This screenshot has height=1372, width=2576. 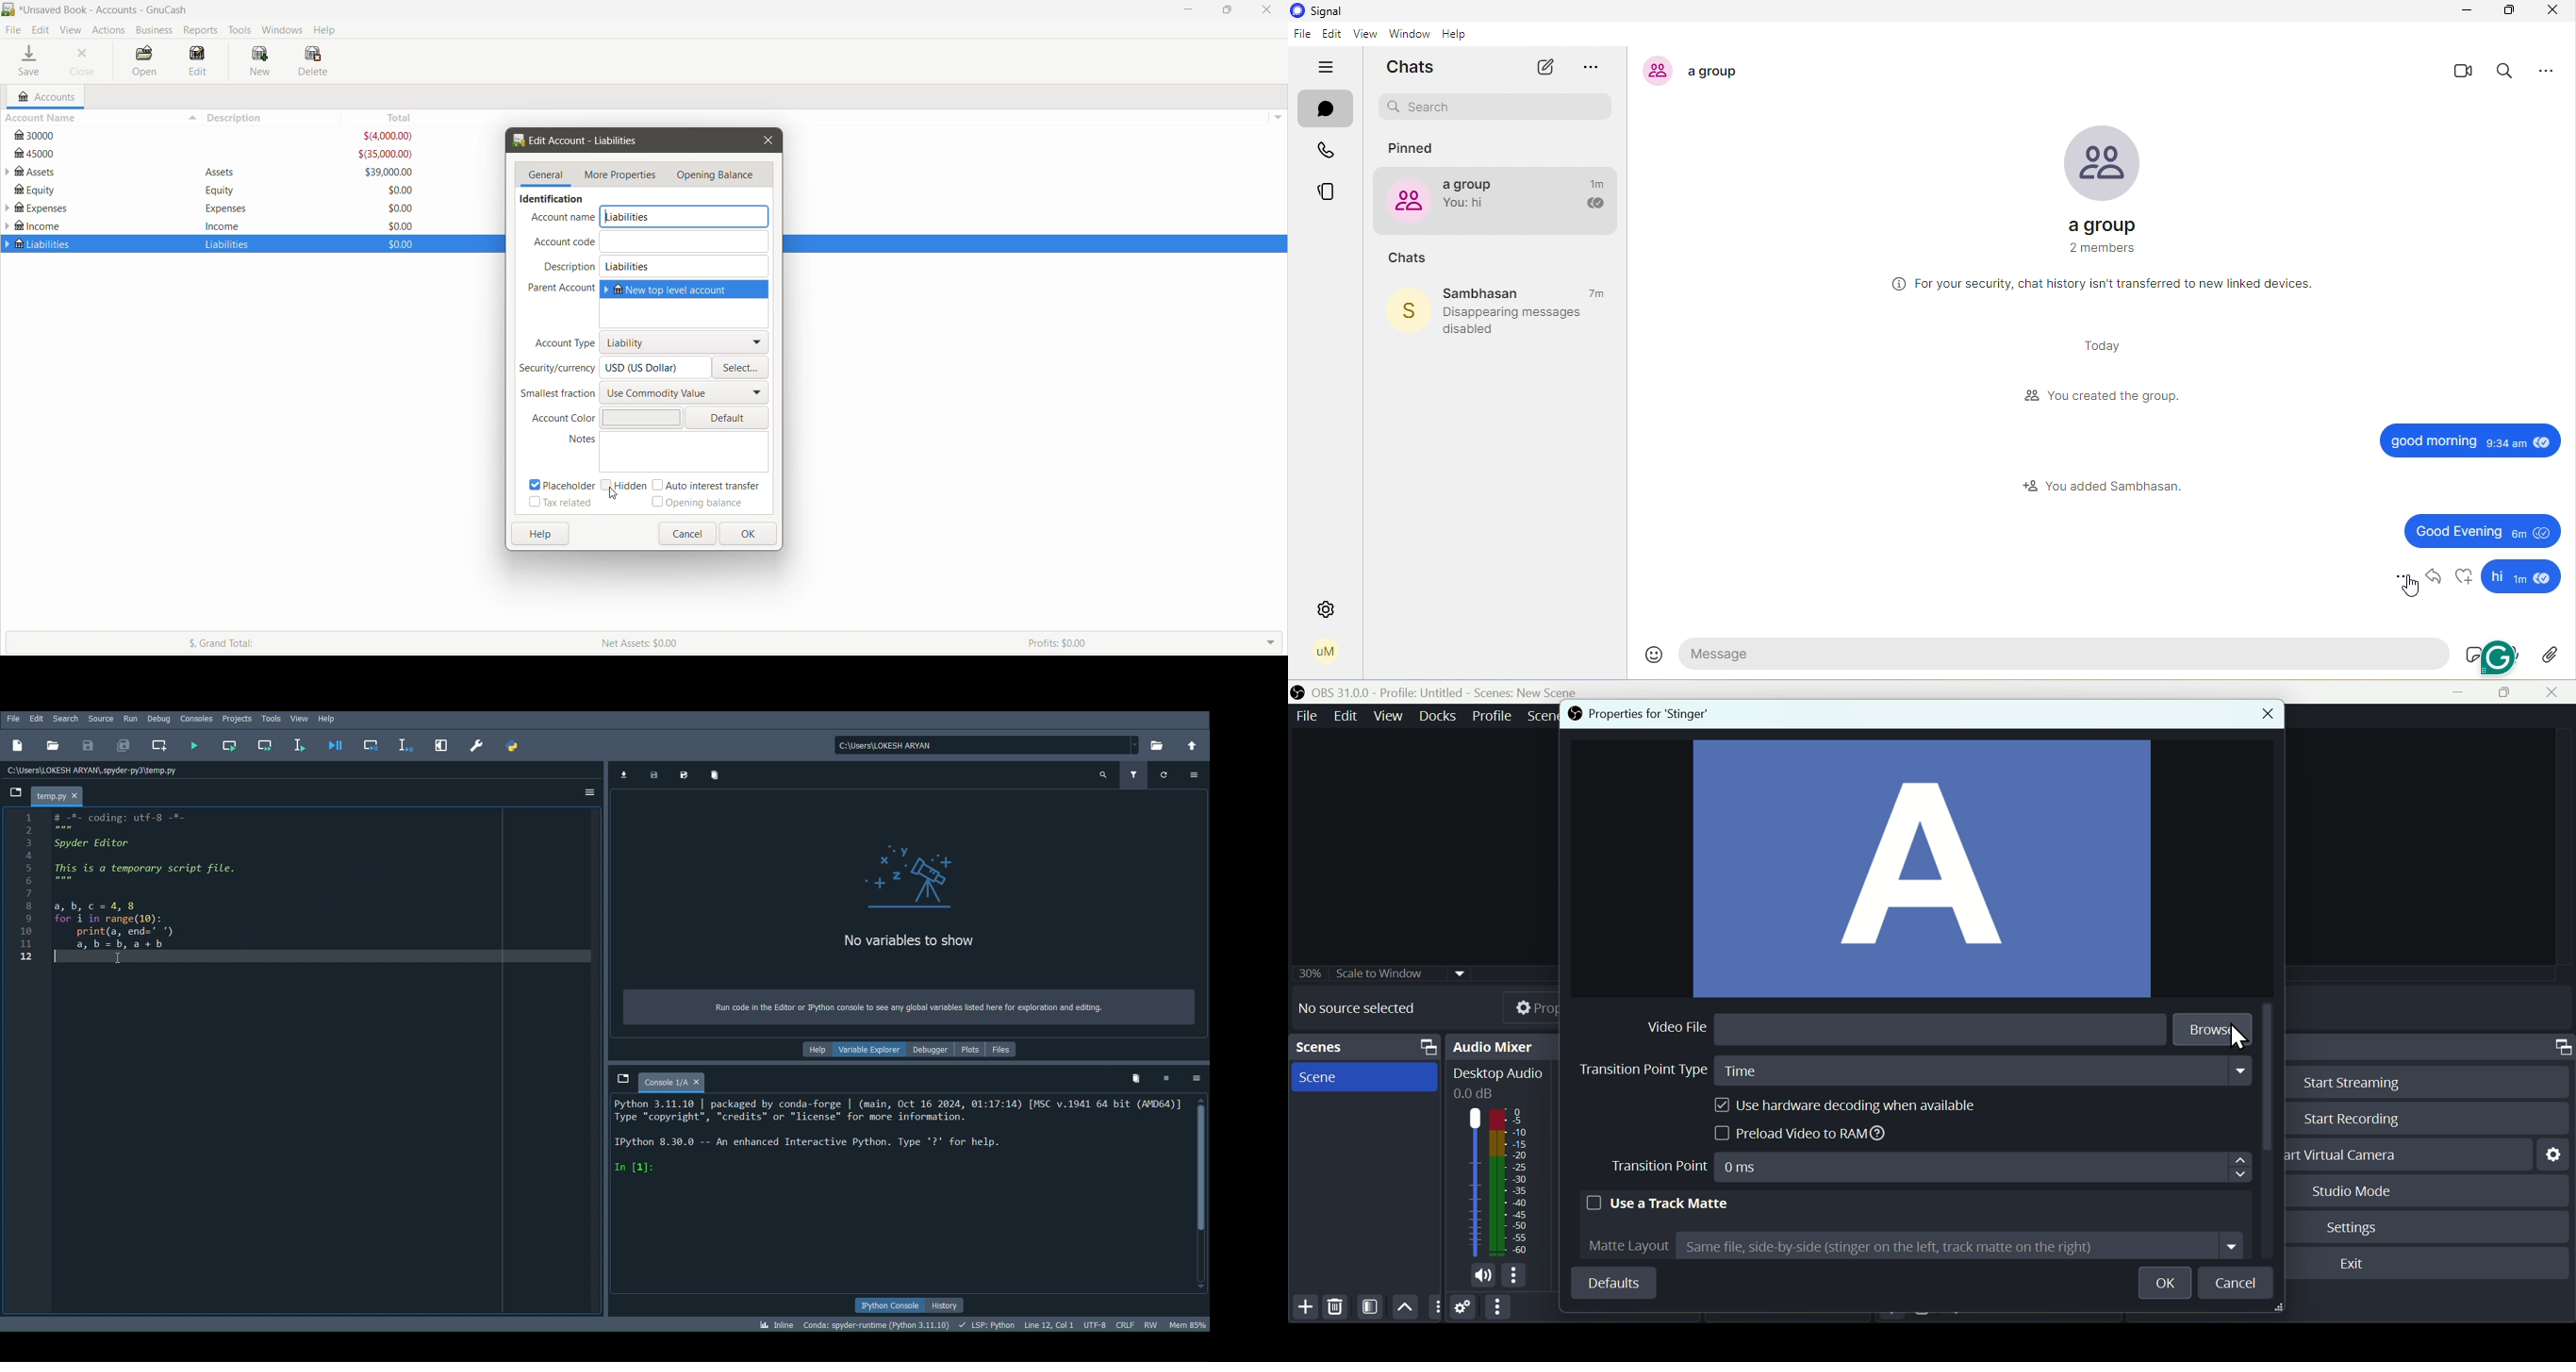 What do you see at coordinates (1464, 1310) in the screenshot?
I see `Settings` at bounding box center [1464, 1310].